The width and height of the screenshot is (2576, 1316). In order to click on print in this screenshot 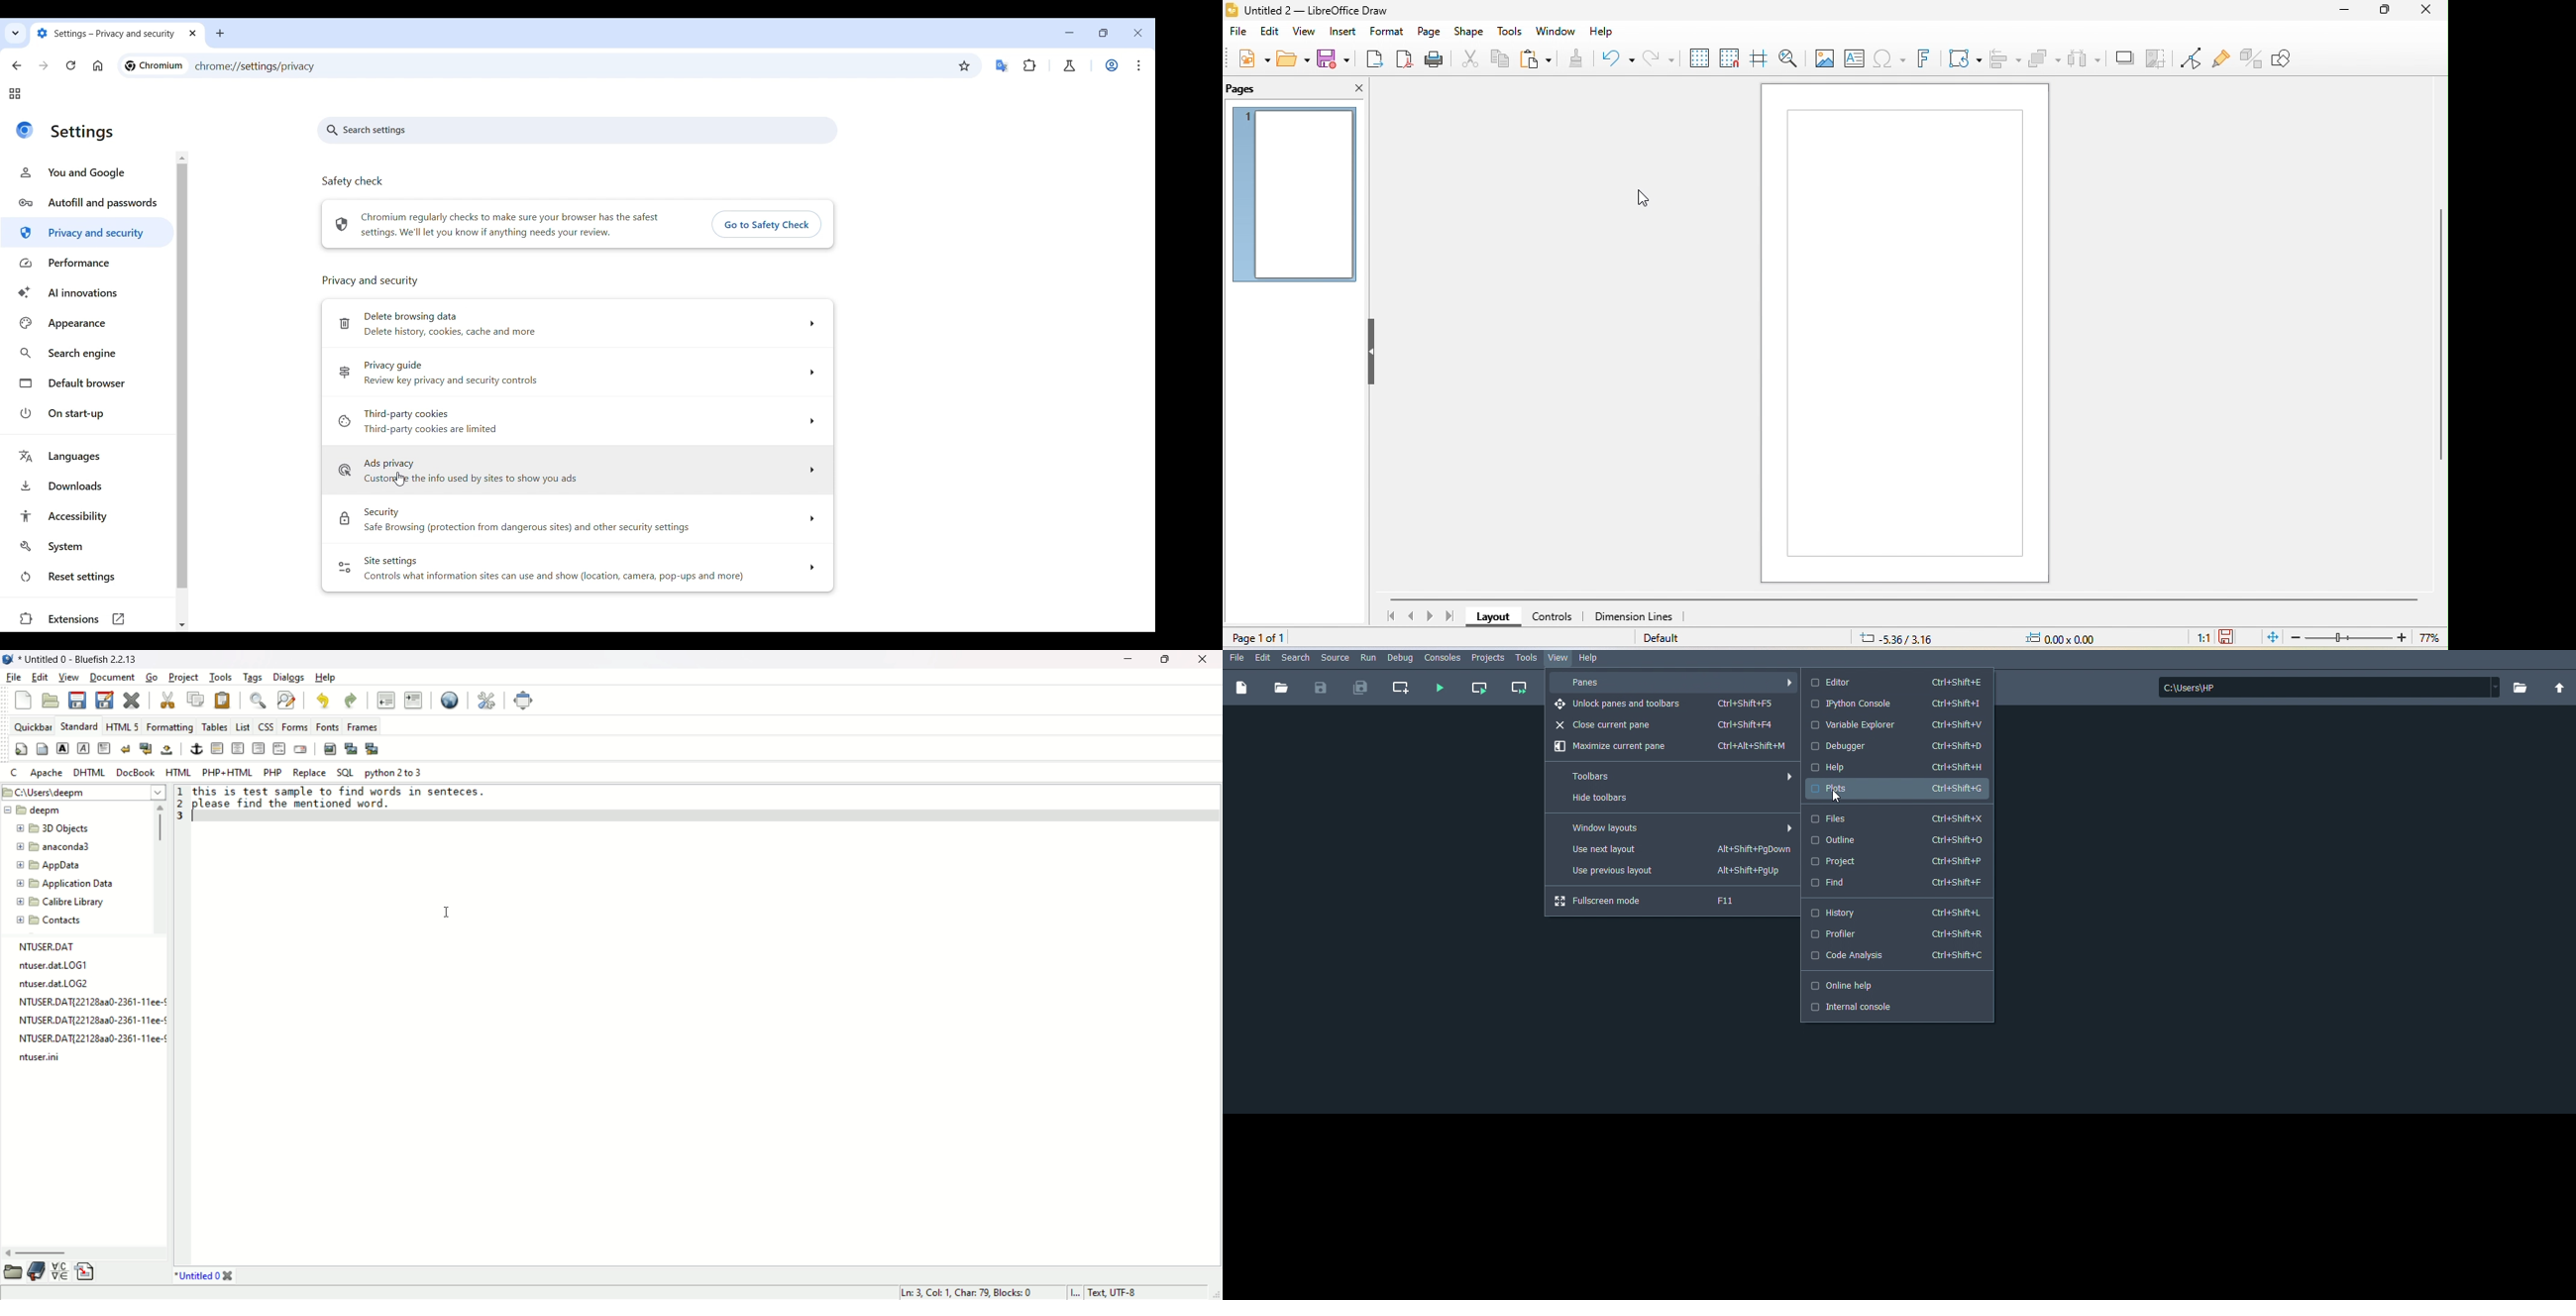, I will do `click(1433, 59)`.